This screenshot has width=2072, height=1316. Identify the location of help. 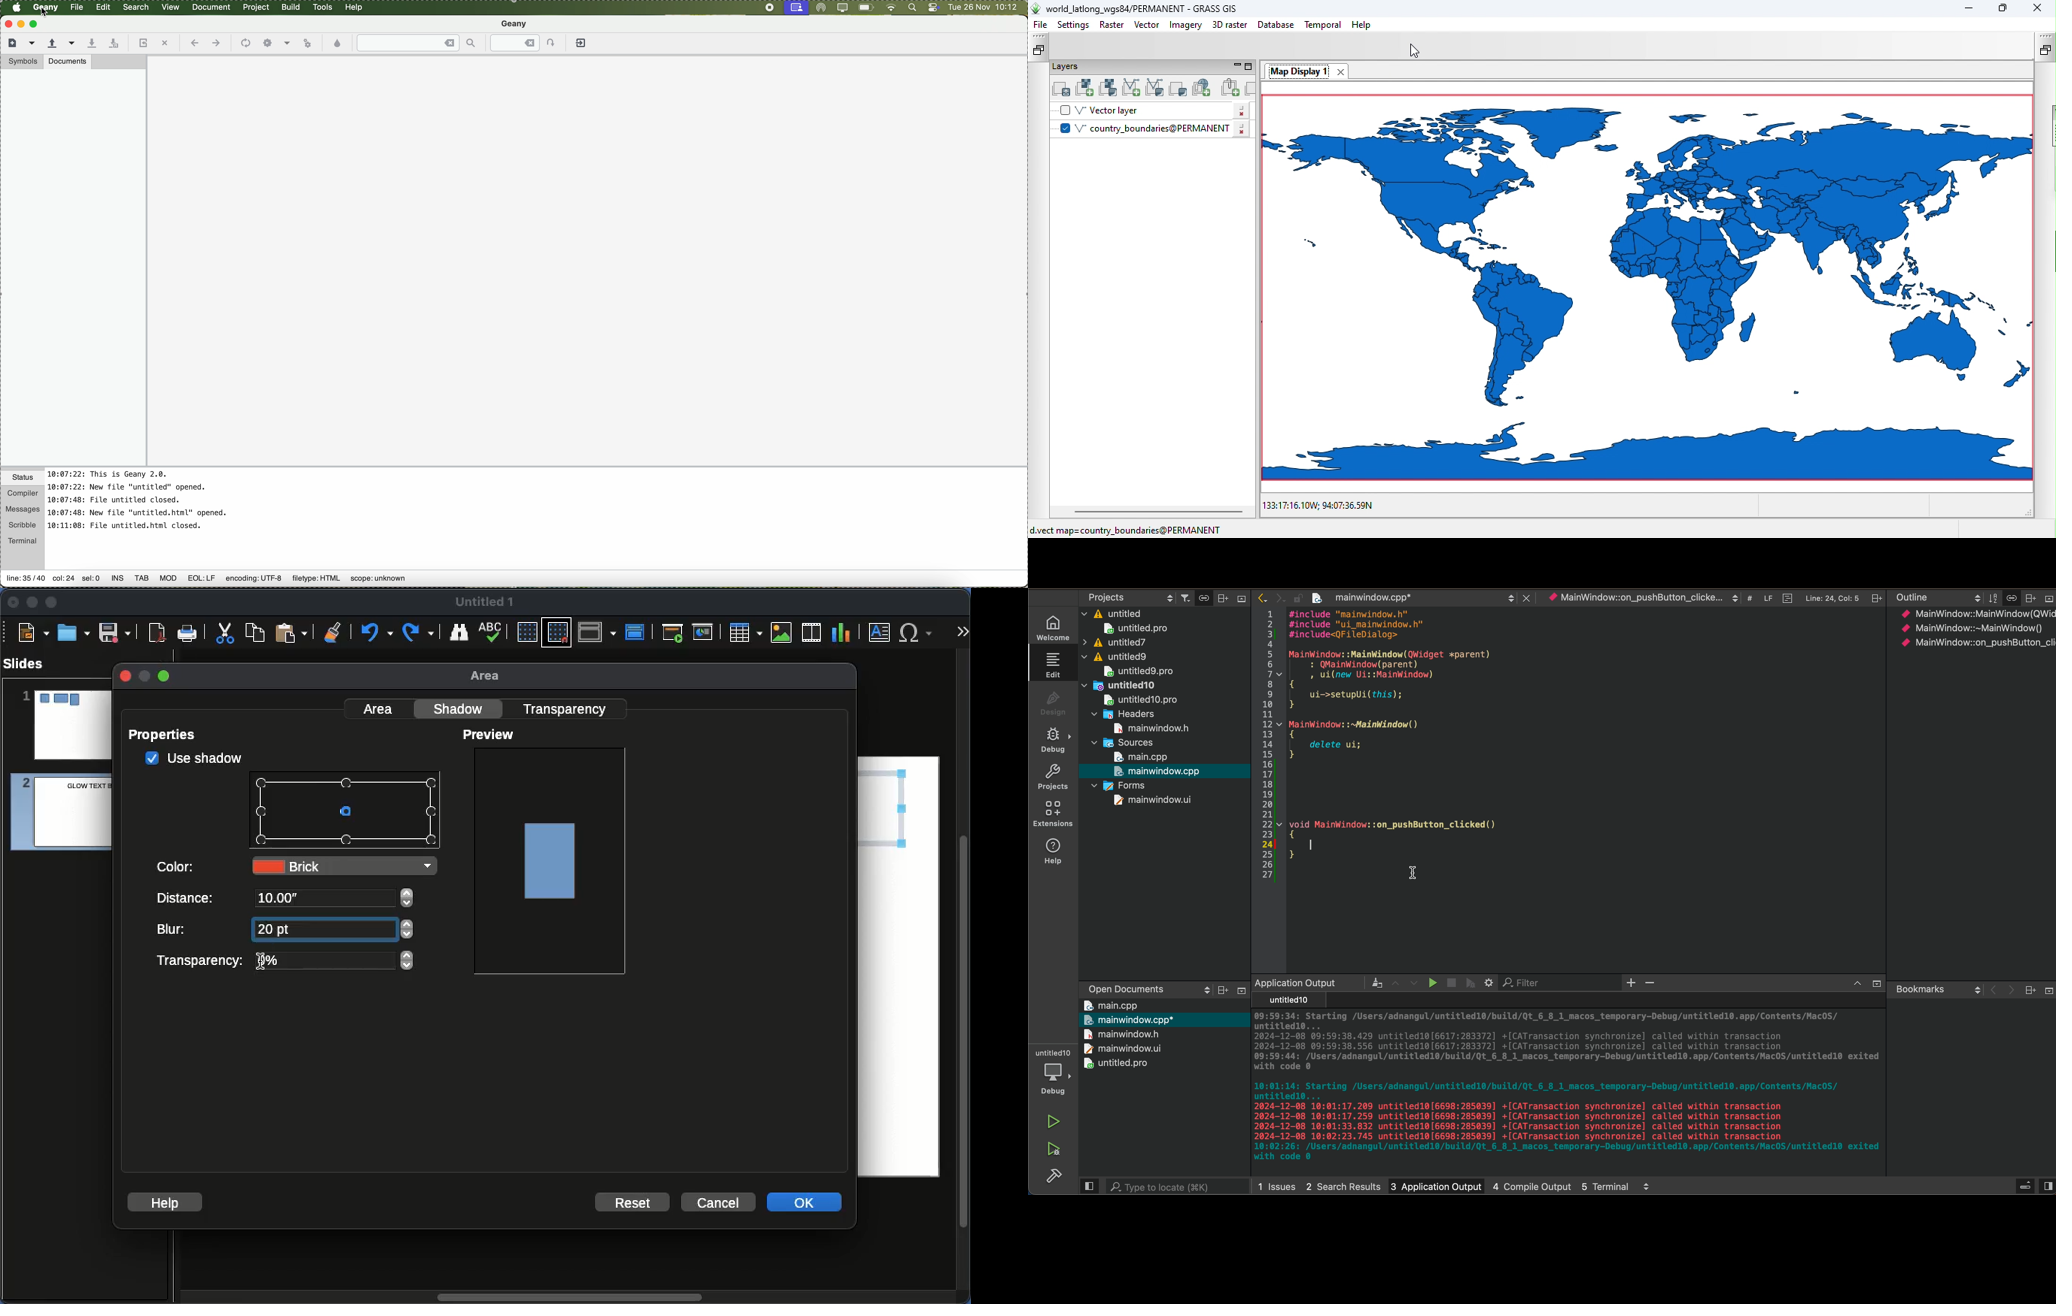
(1052, 854).